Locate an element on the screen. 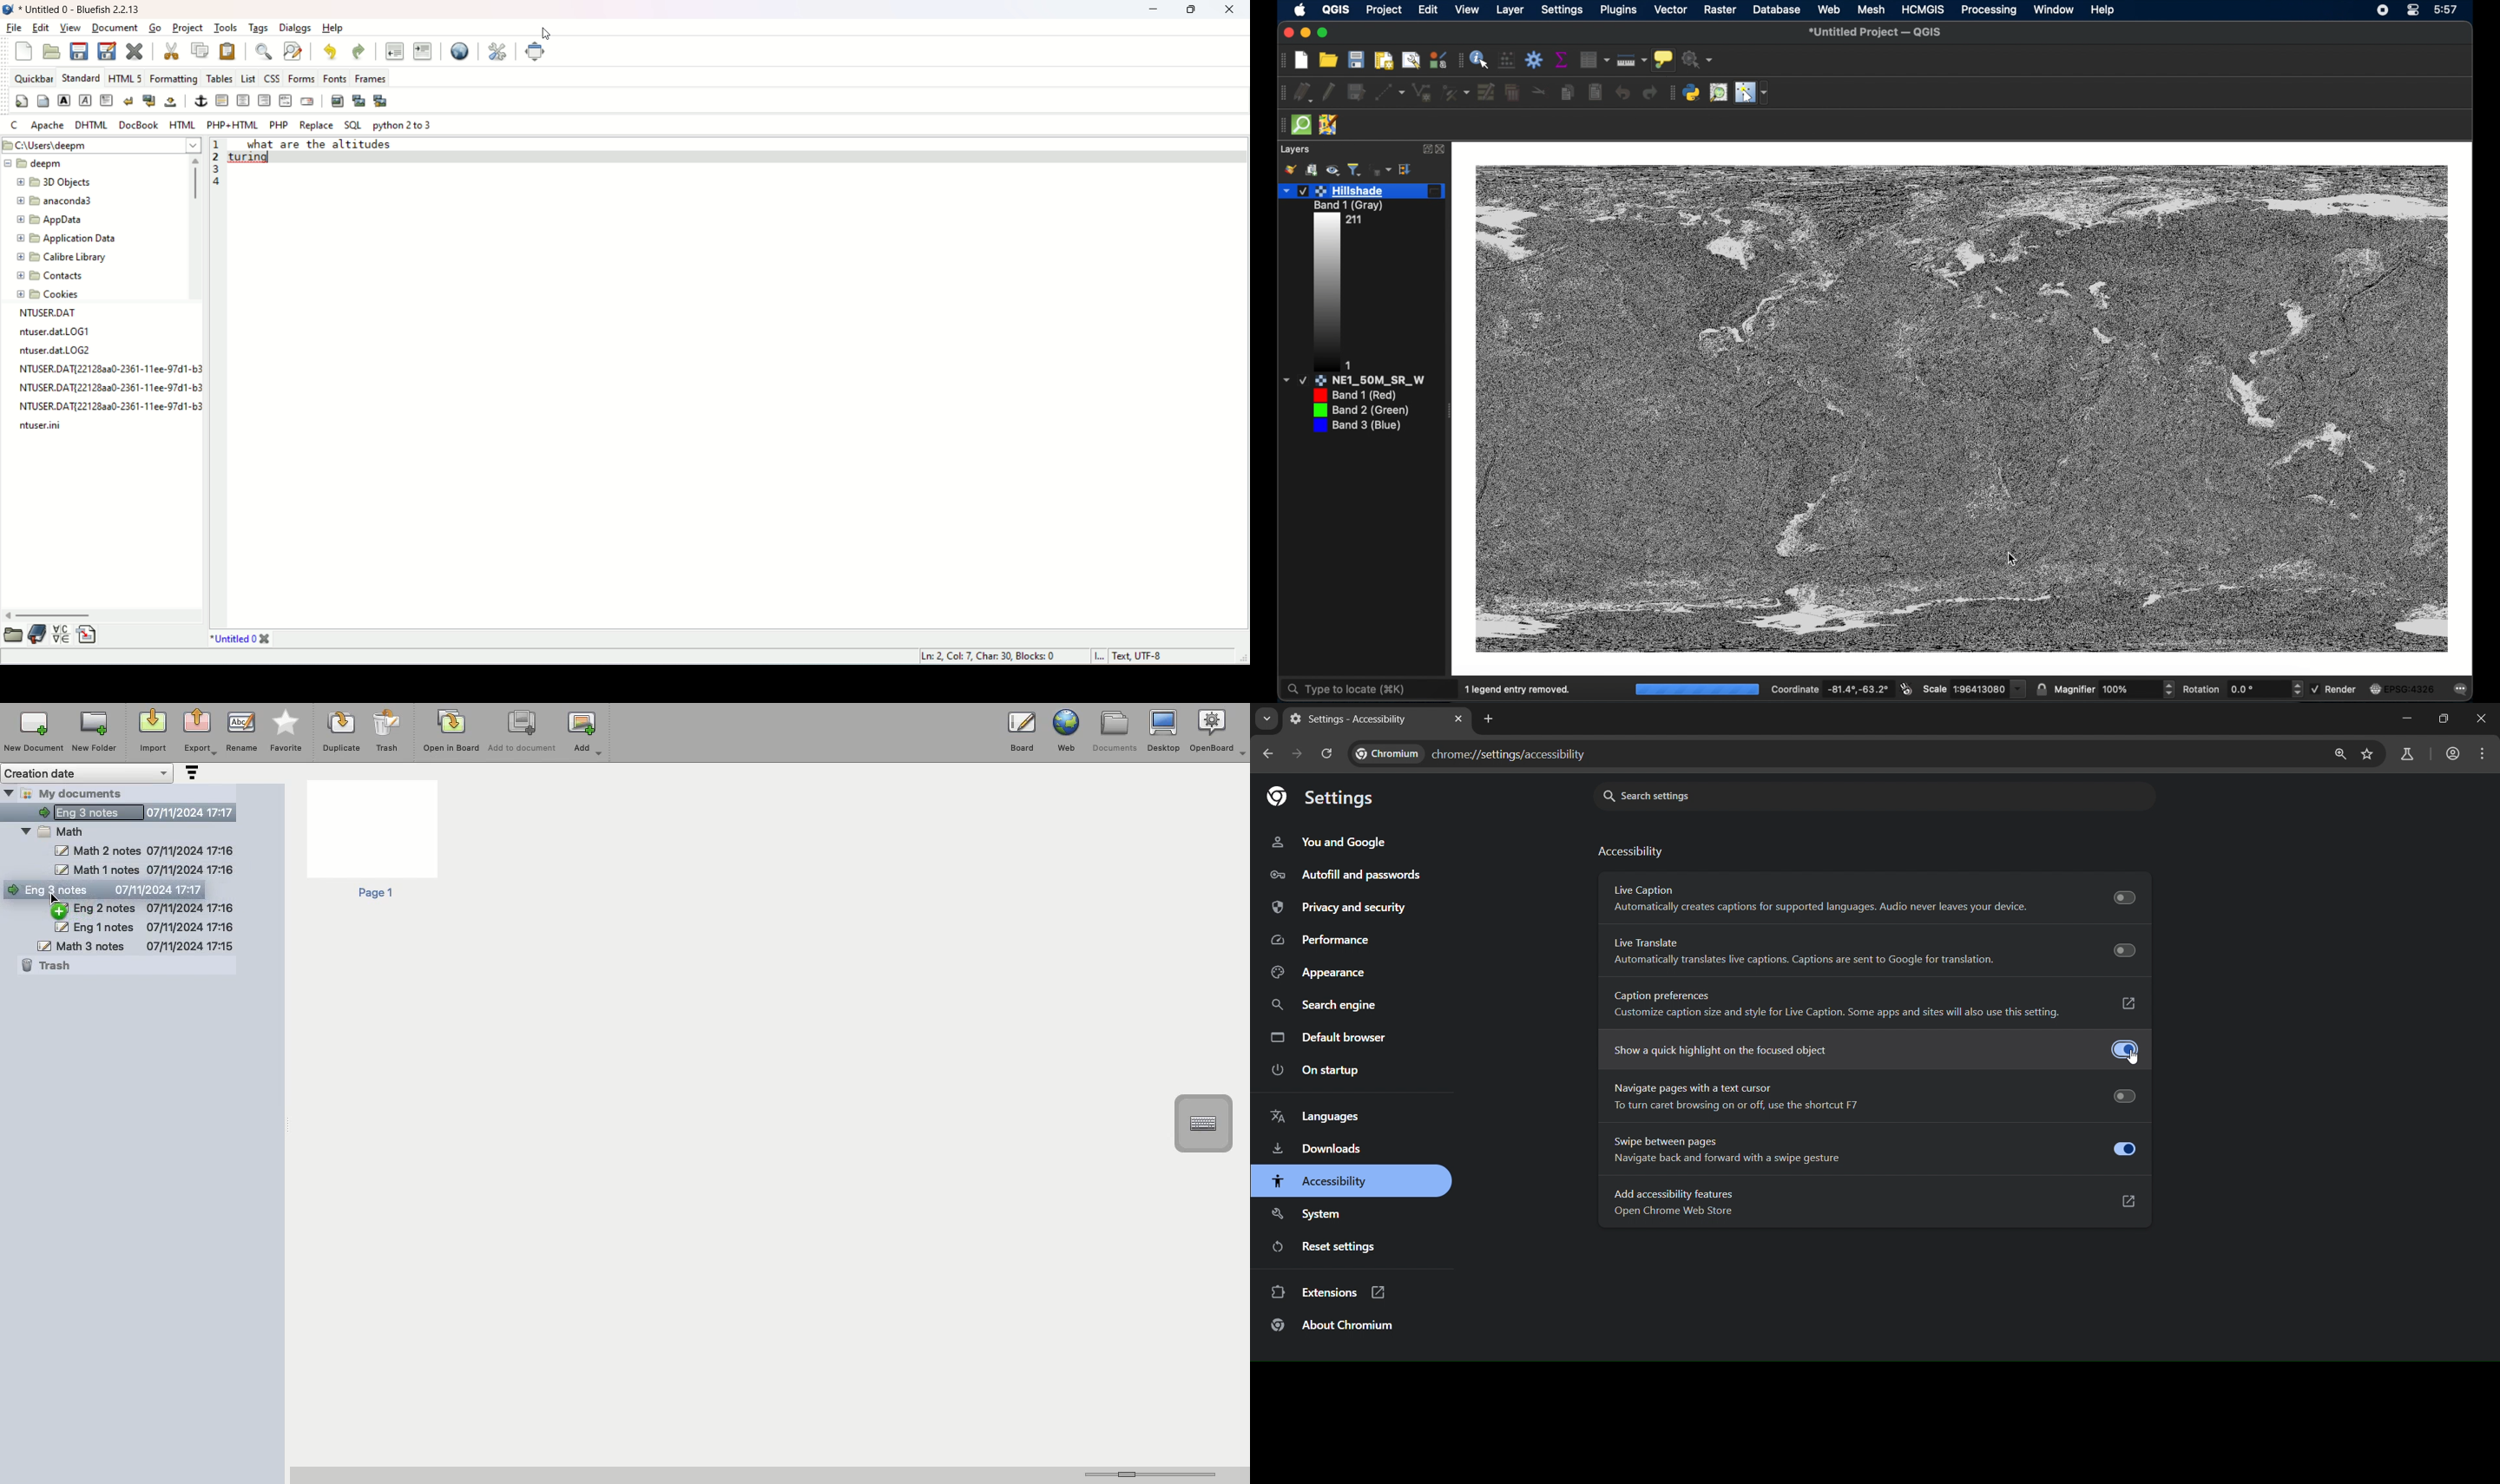  undo is located at coordinates (1622, 92).